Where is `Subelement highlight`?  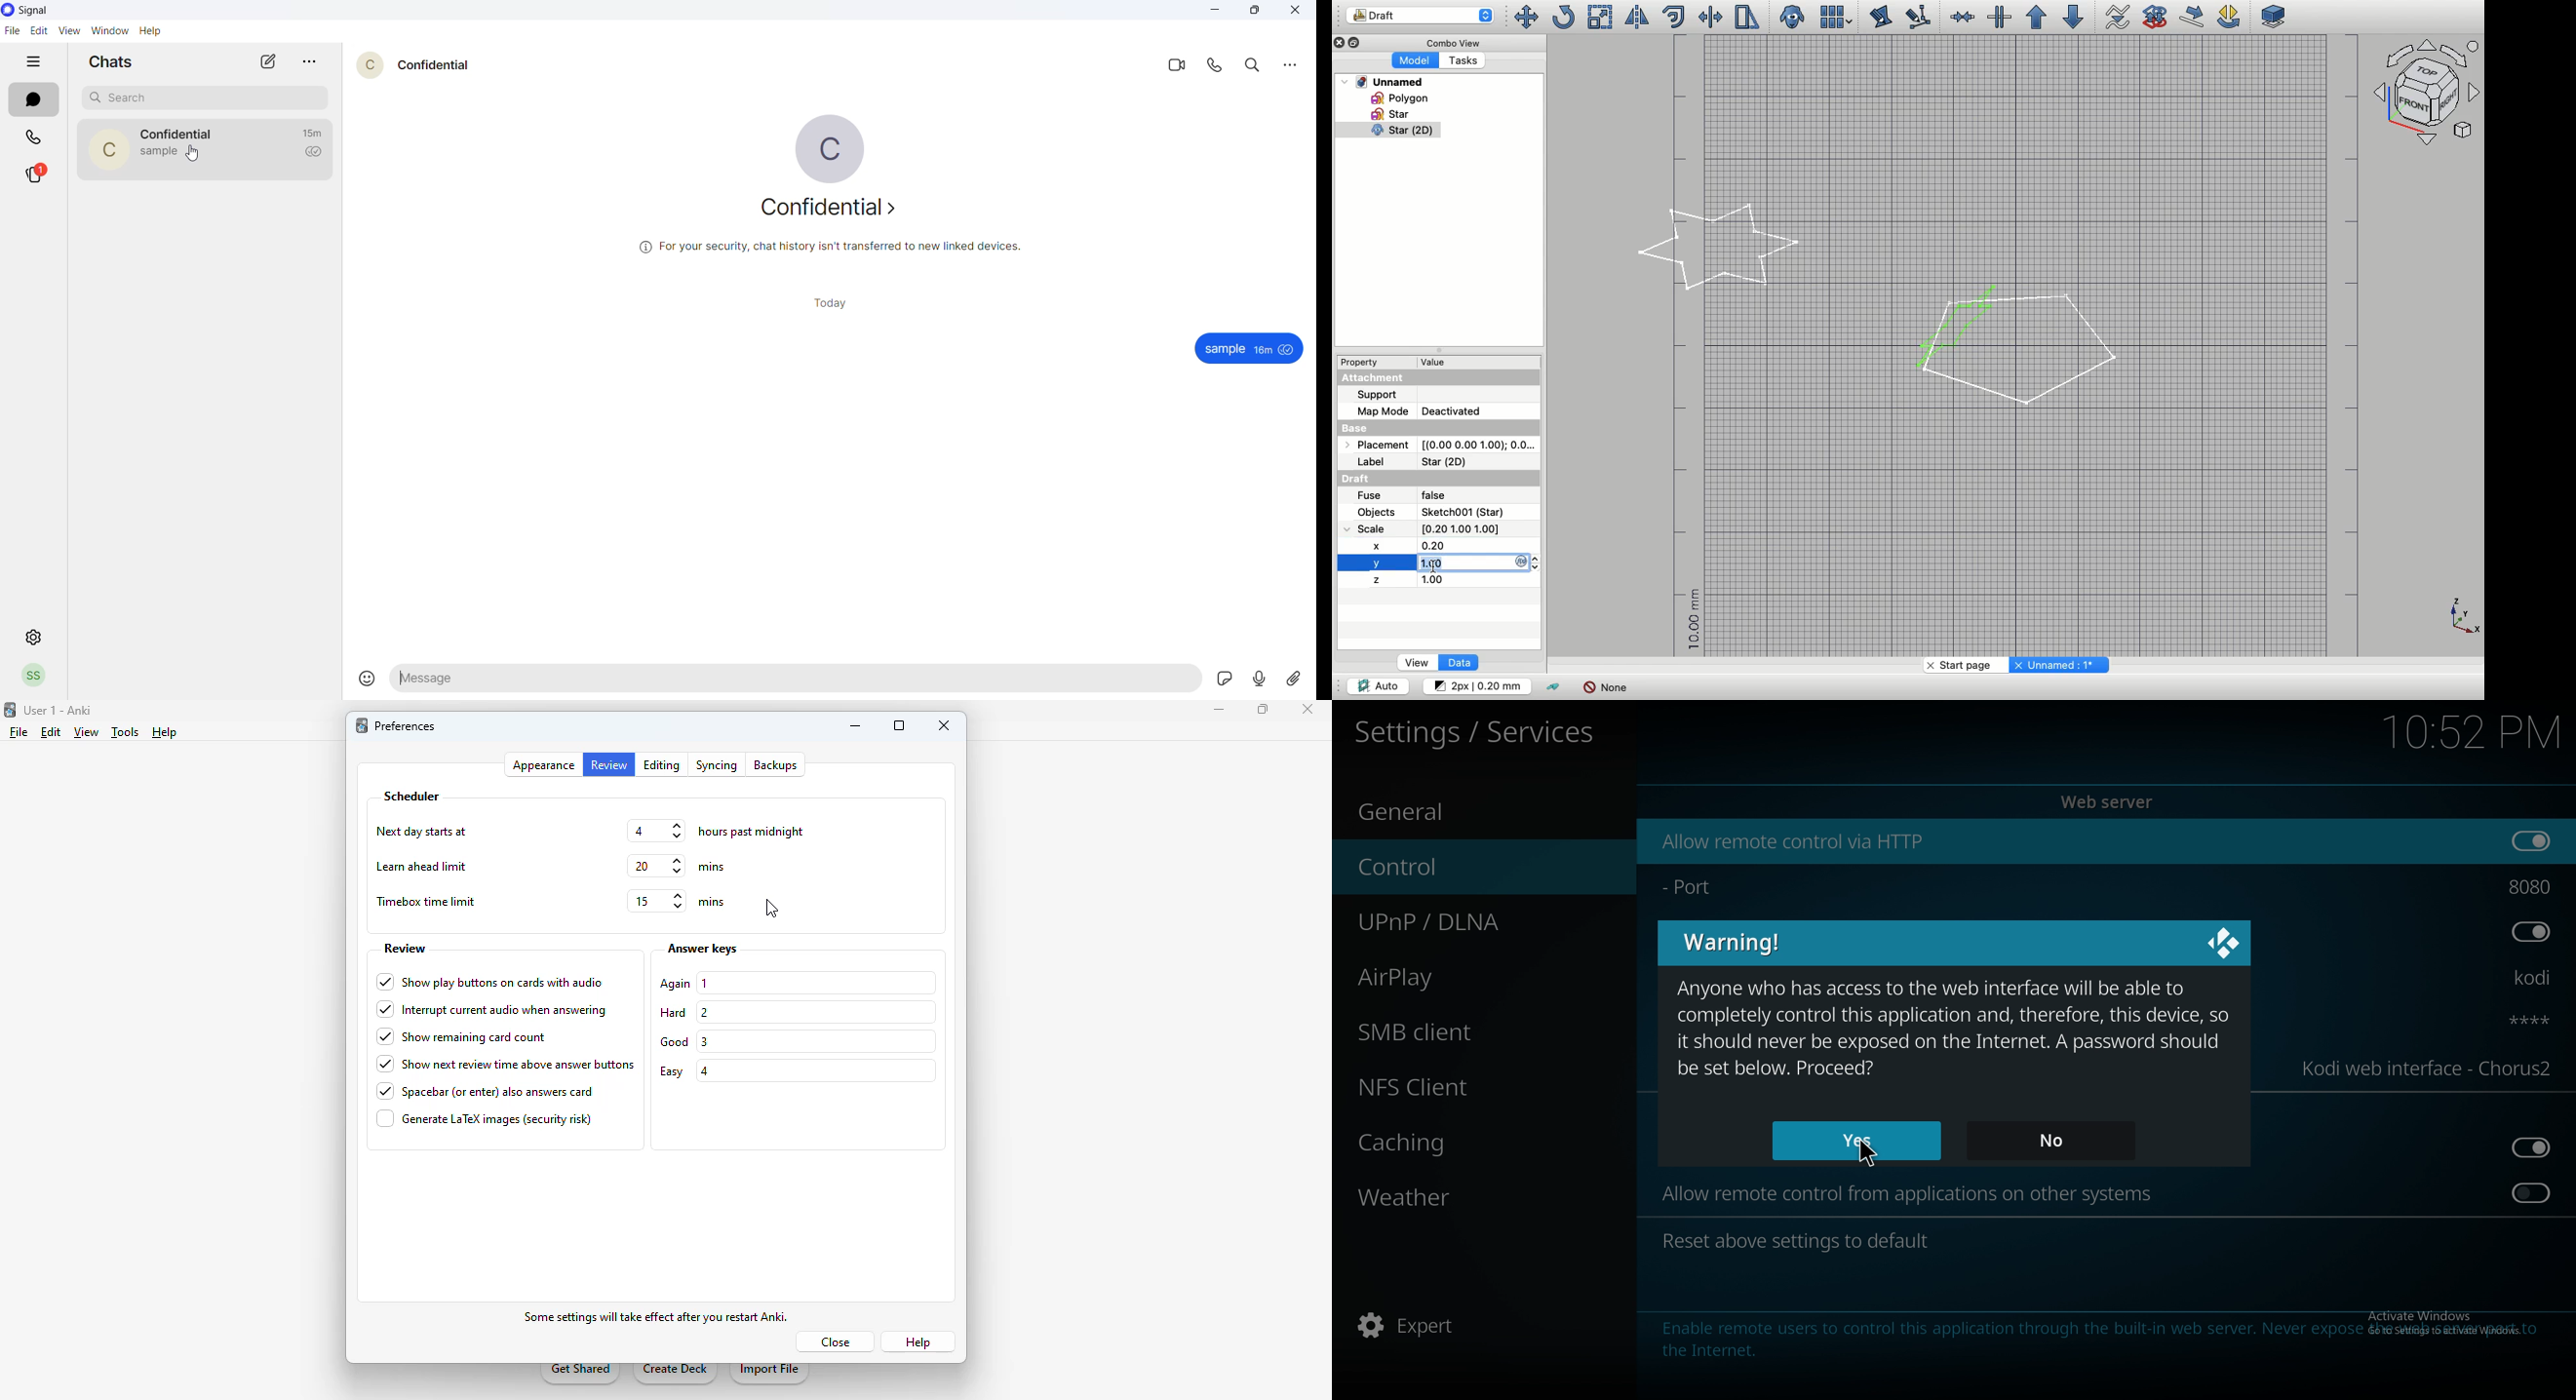
Subelement highlight is located at coordinates (1917, 18).